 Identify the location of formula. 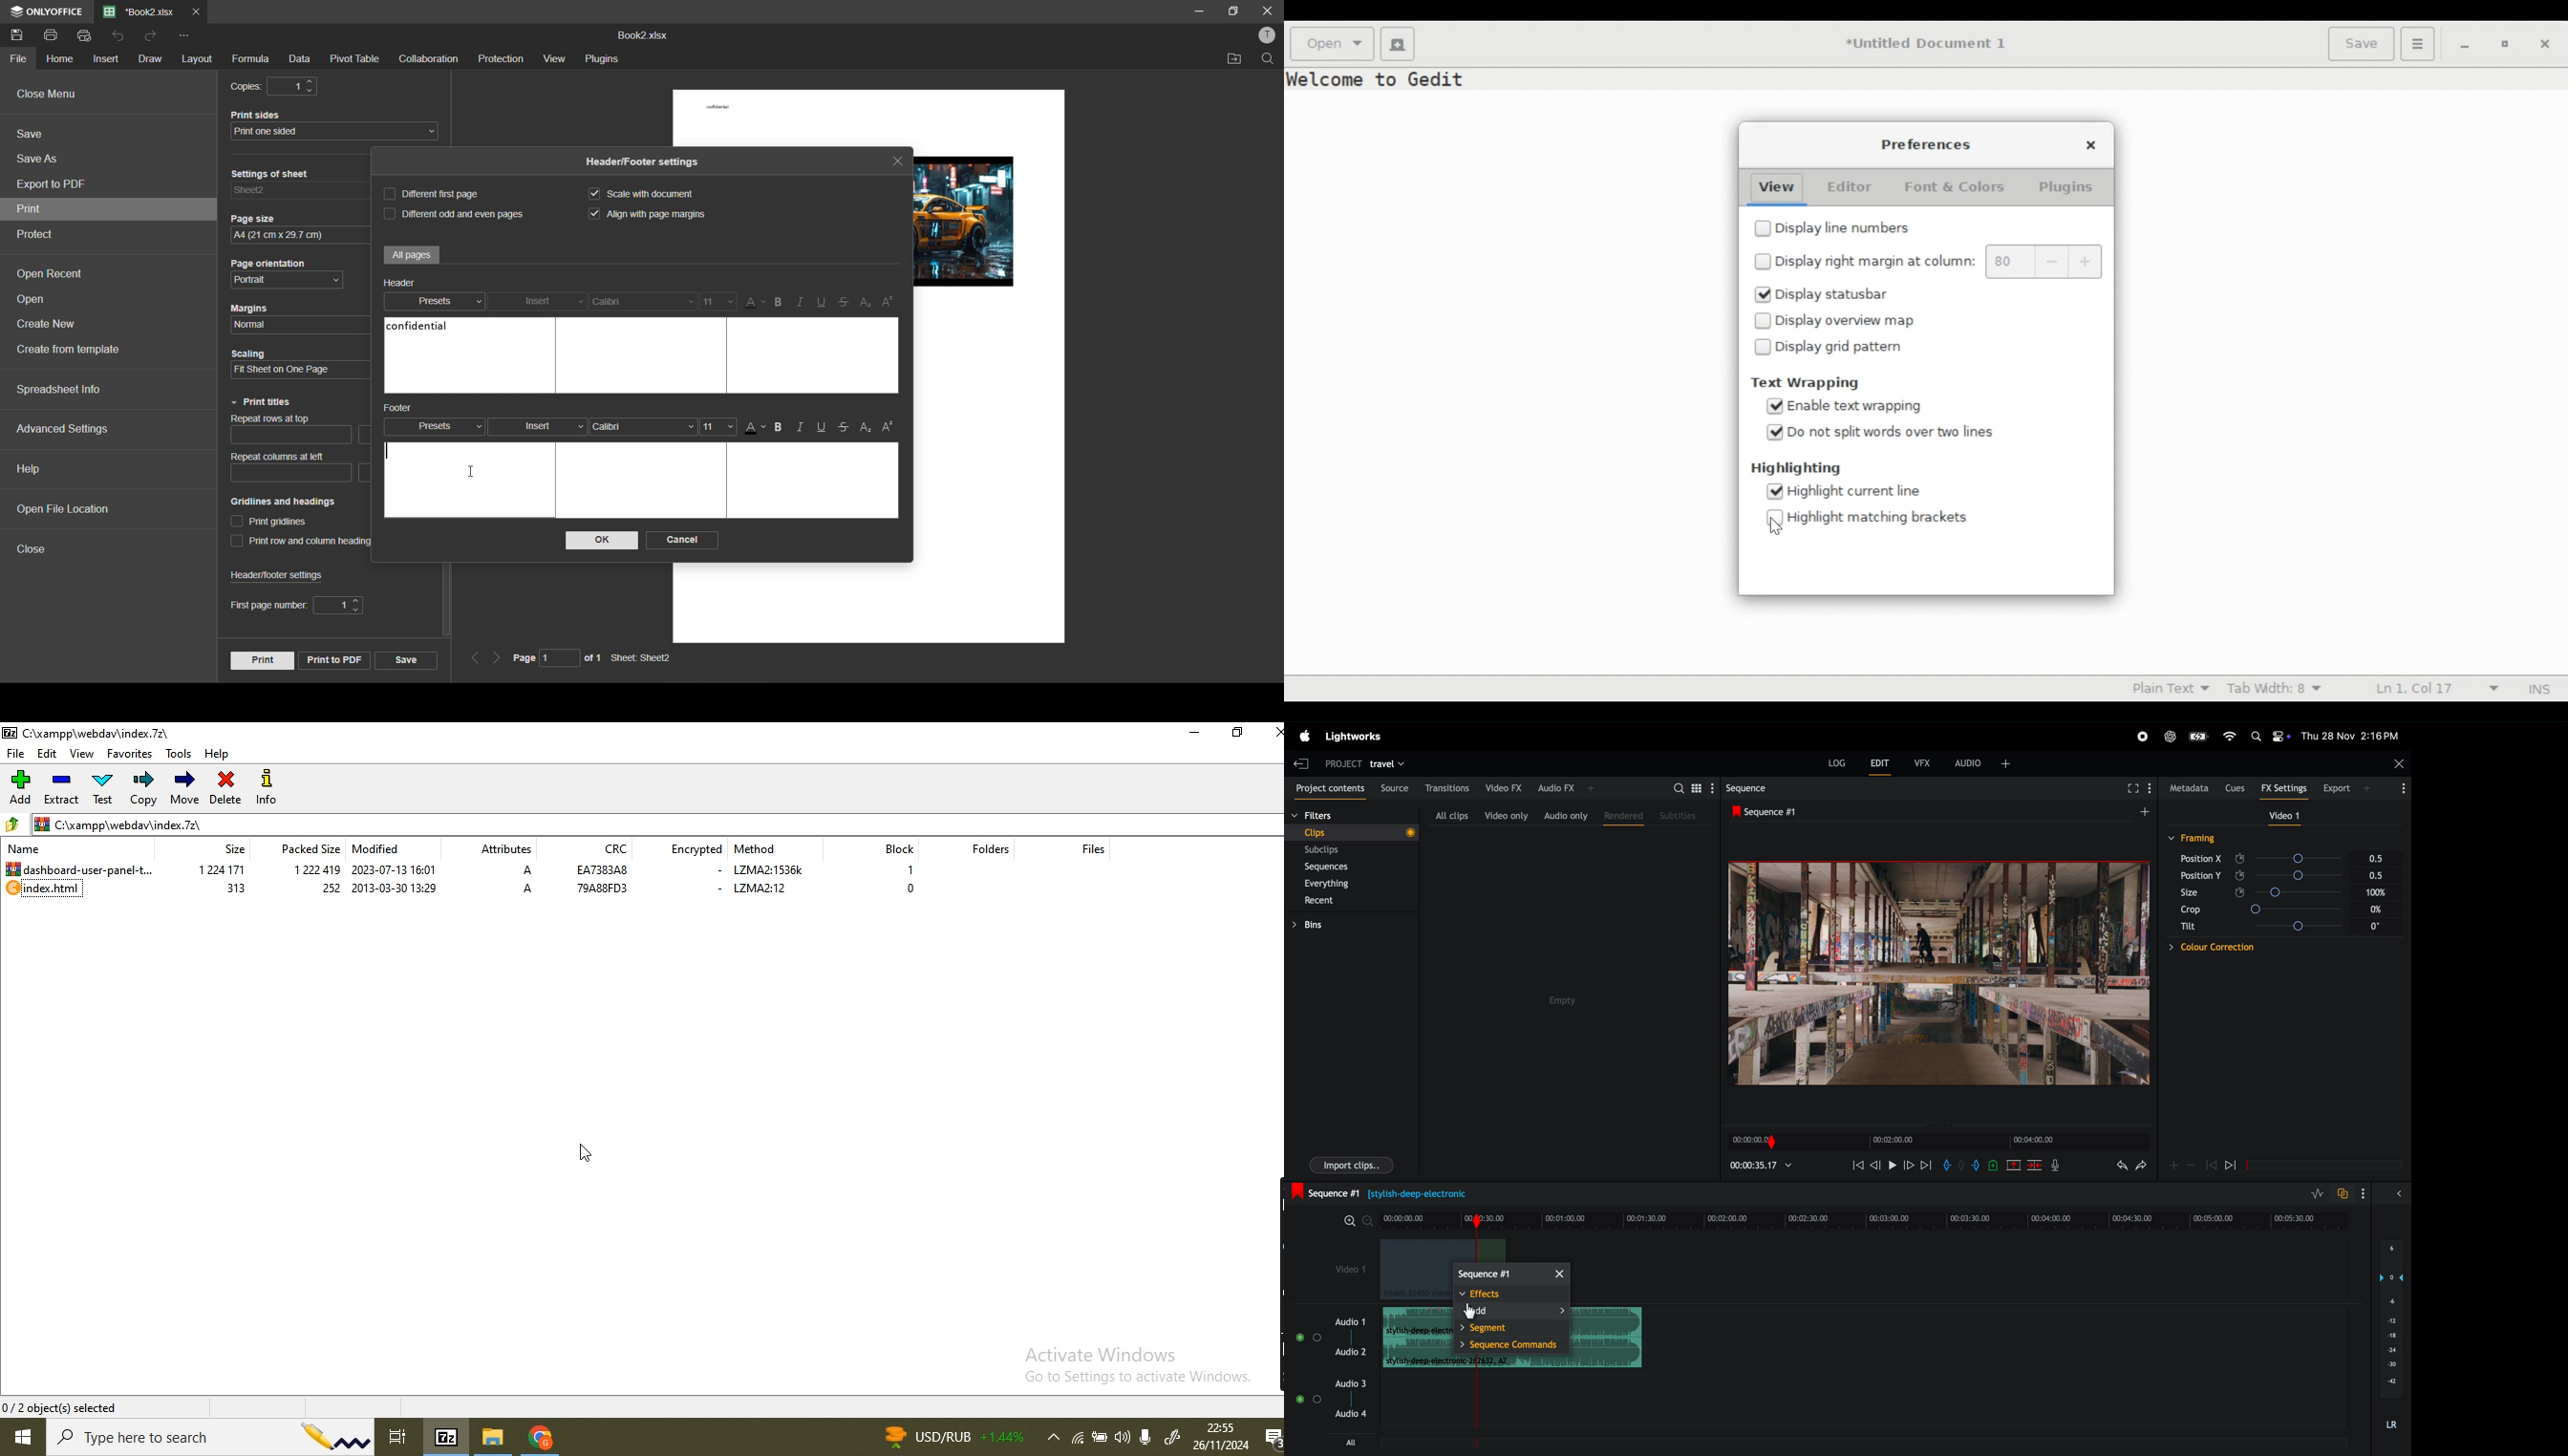
(252, 59).